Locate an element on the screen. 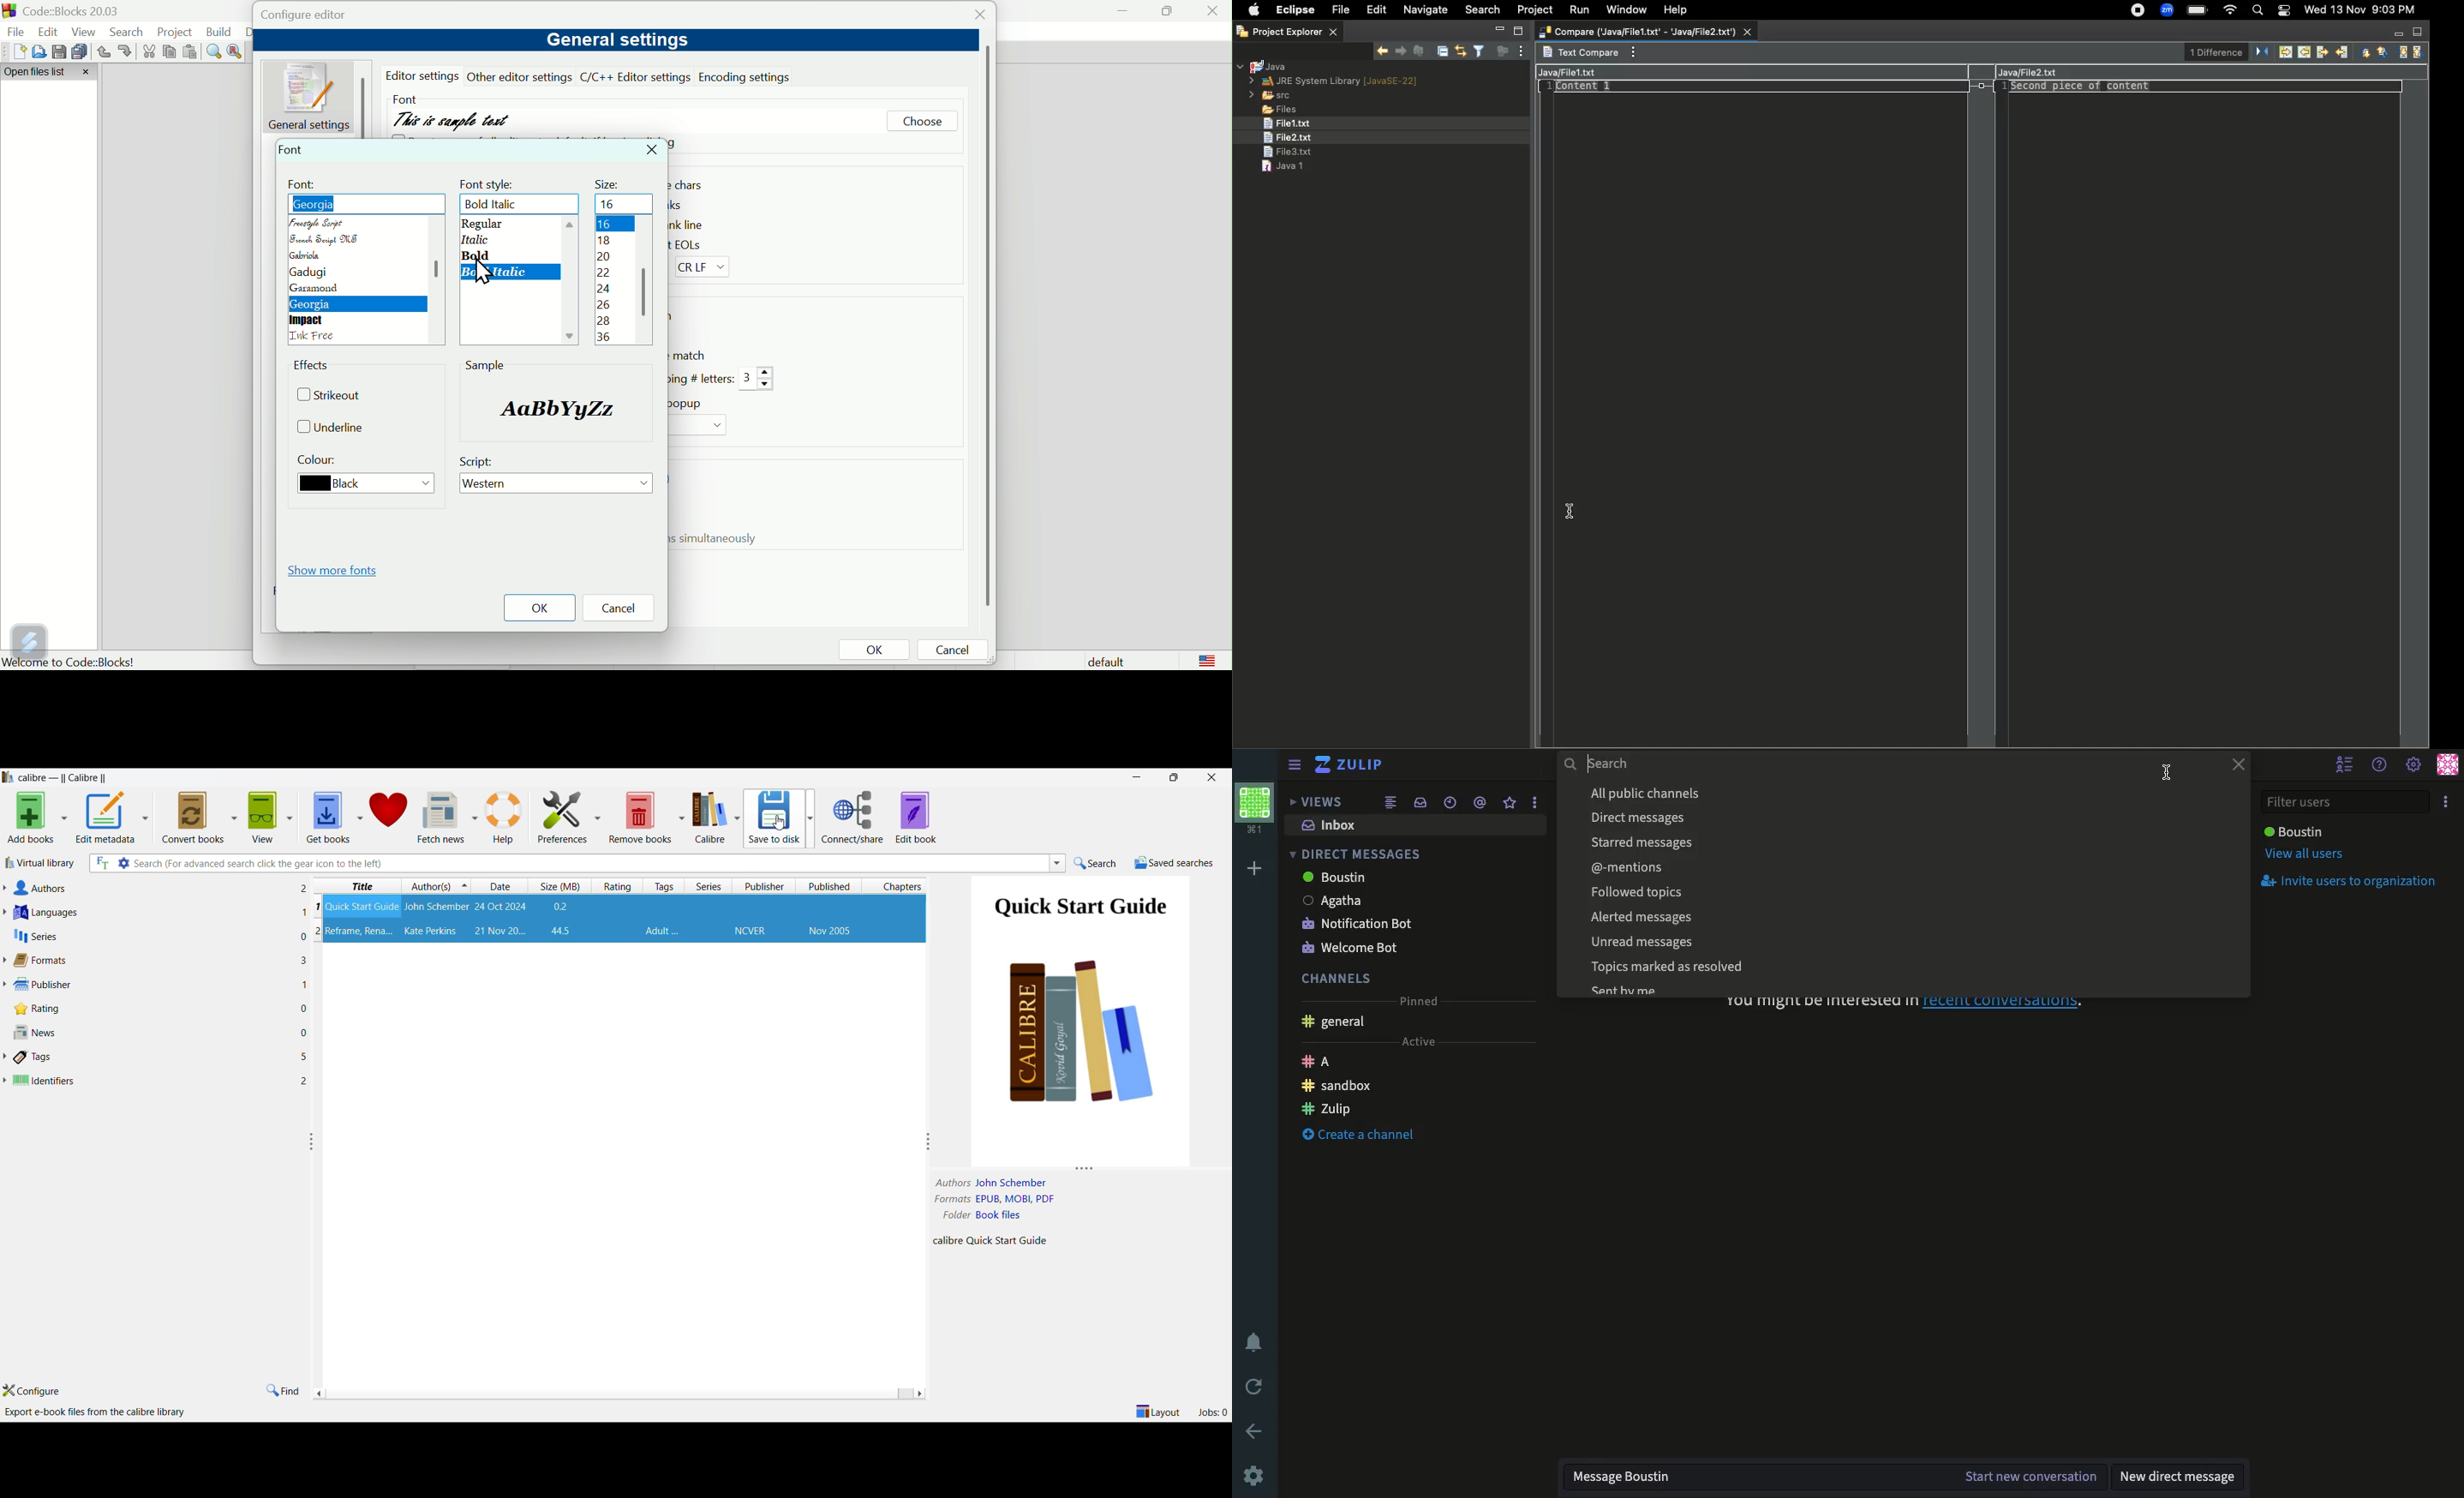 This screenshot has width=2464, height=1512. Copy current change to right is located at coordinates (2324, 52).